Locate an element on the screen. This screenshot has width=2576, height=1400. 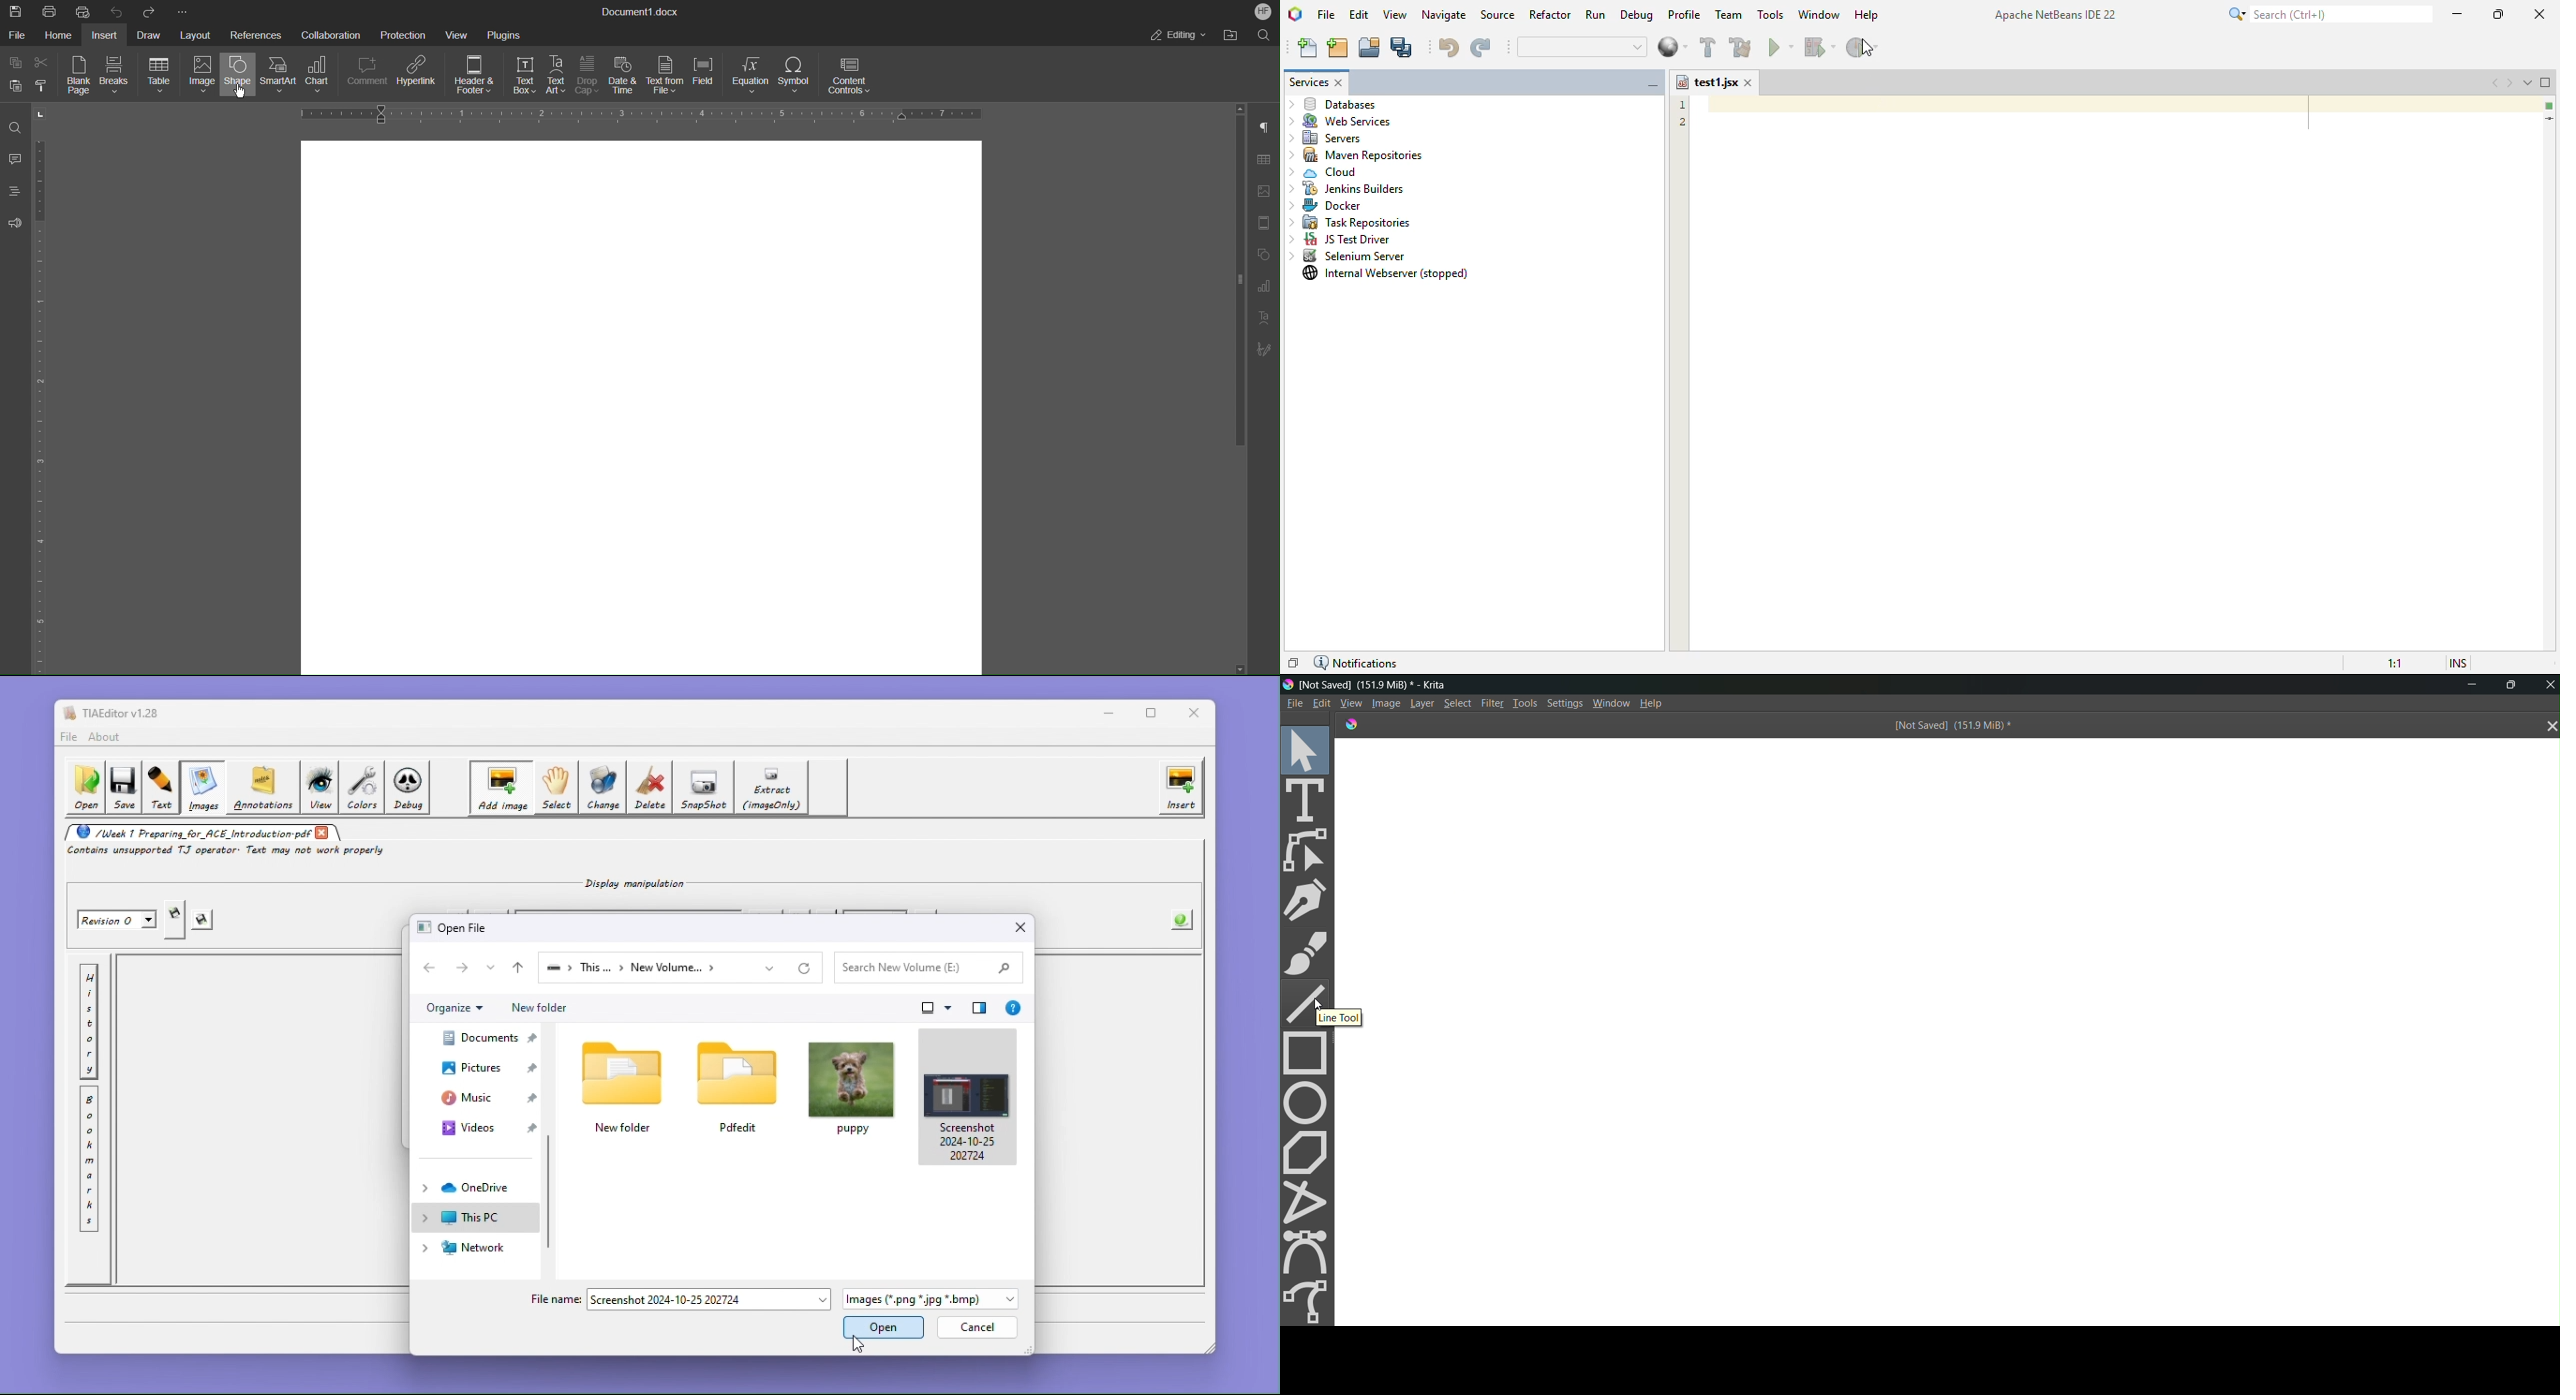
Redo is located at coordinates (150, 11).